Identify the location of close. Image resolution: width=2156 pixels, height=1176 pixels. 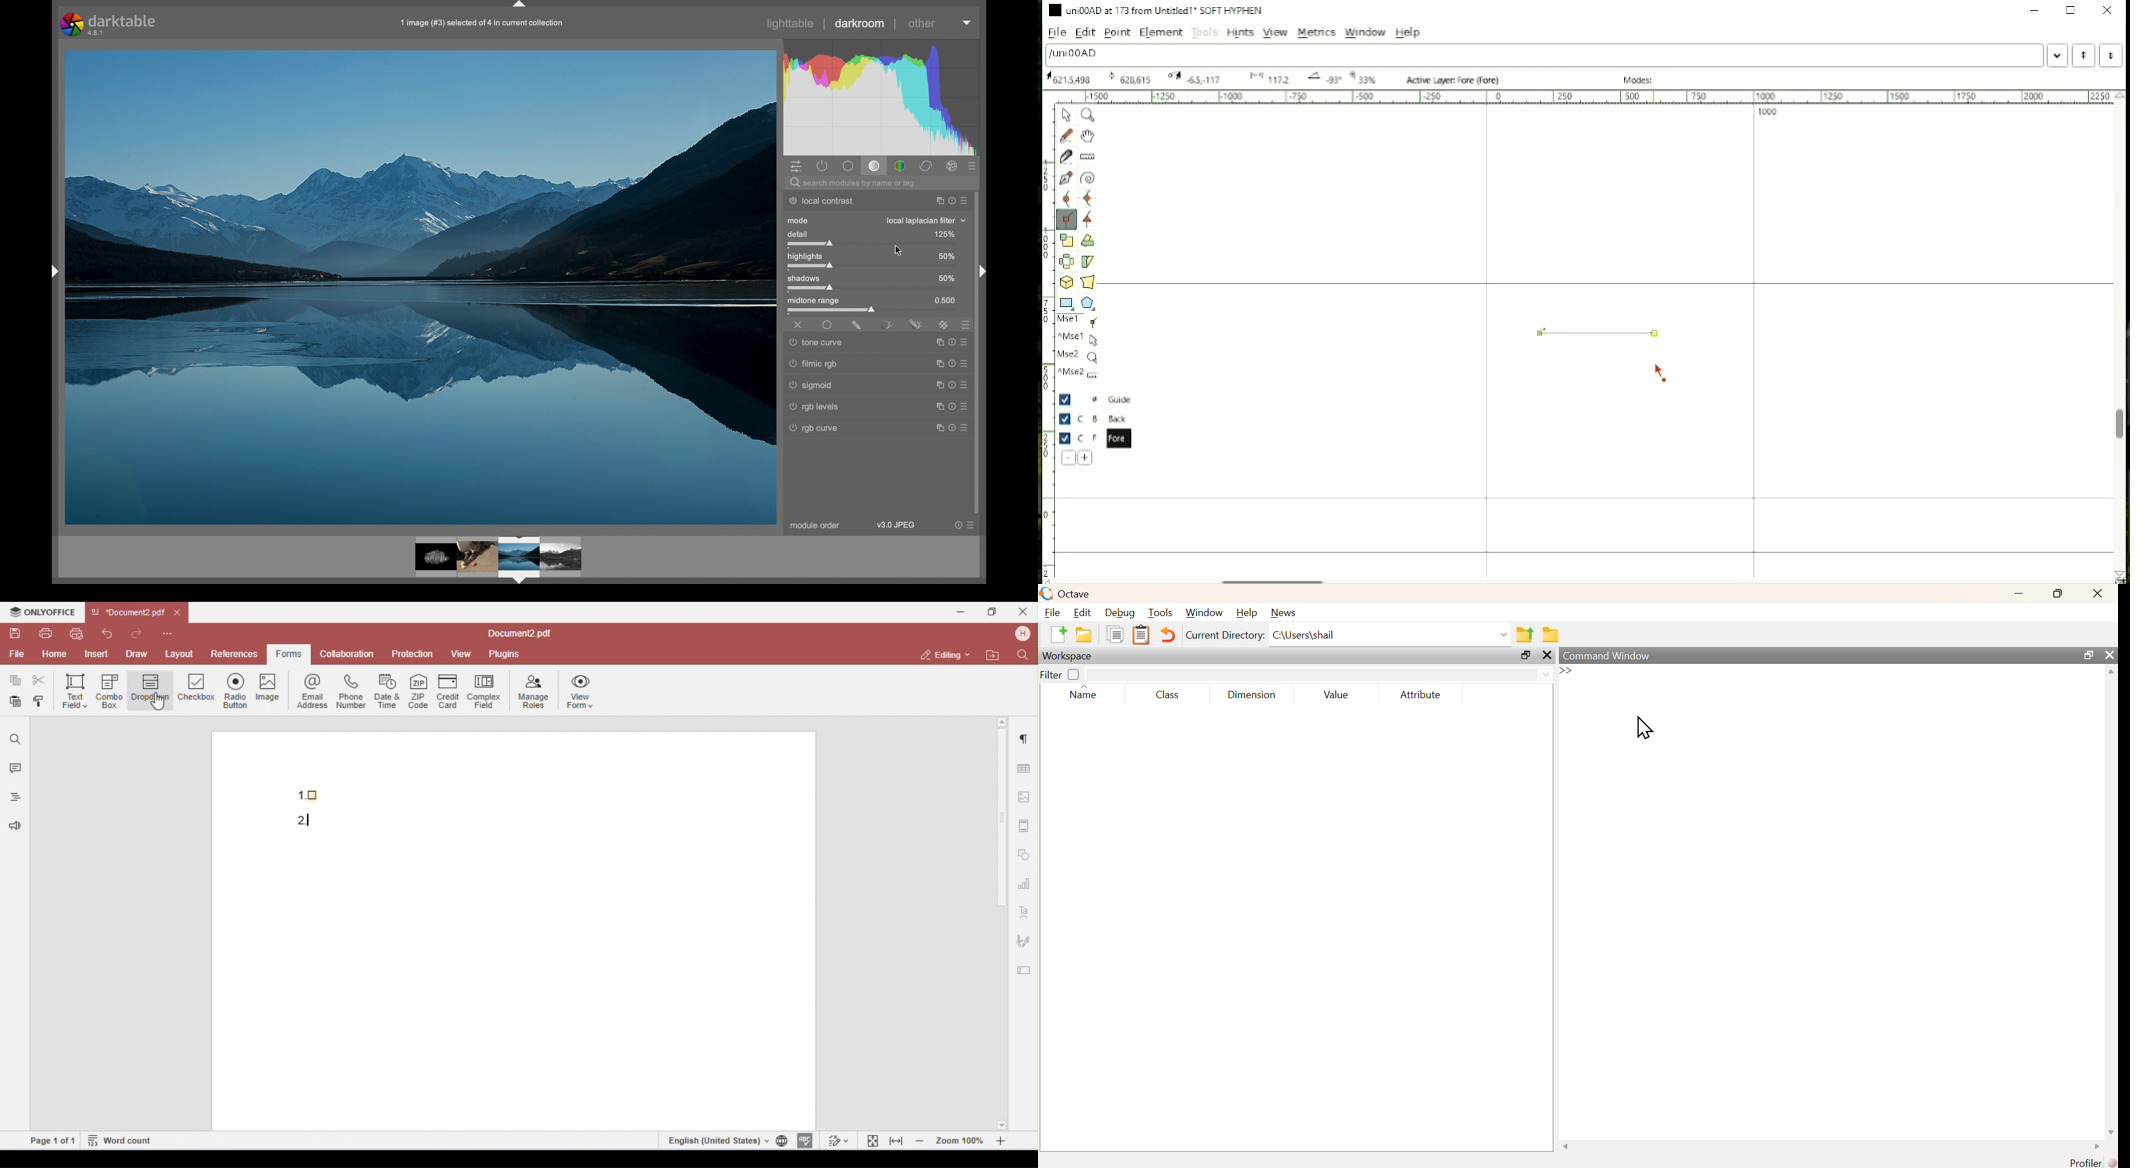
(2110, 654).